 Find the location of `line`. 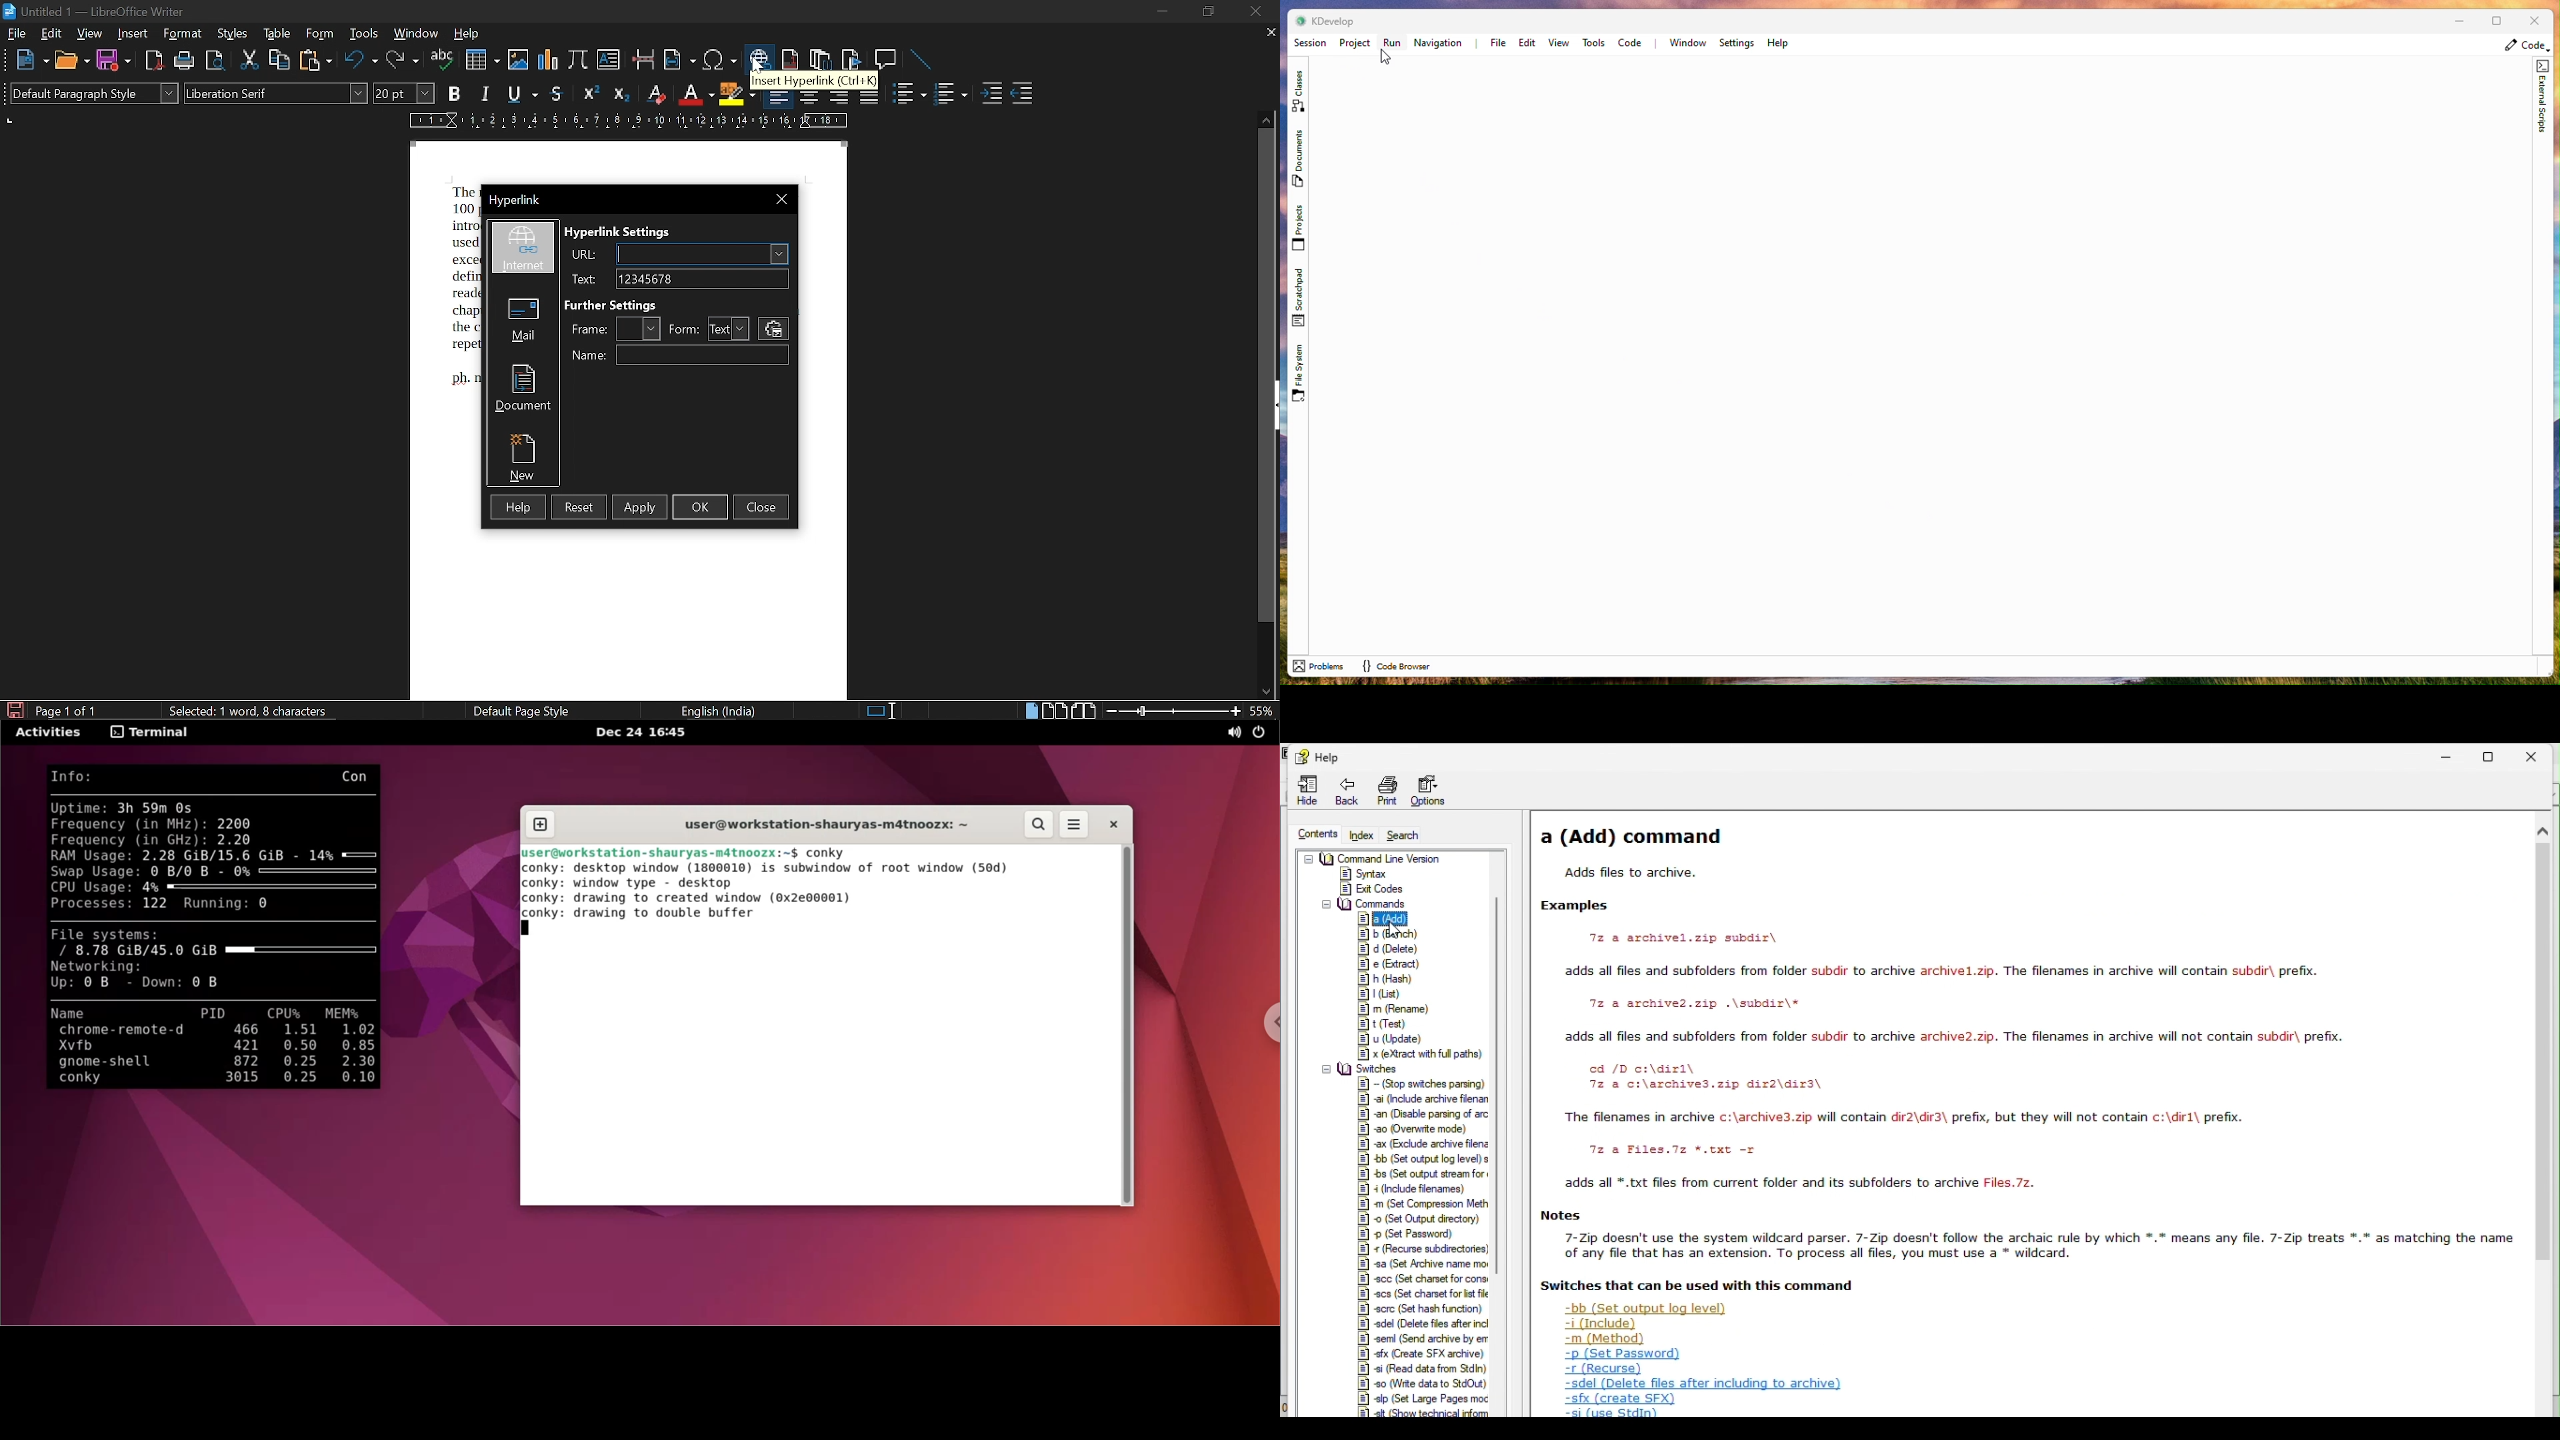

line is located at coordinates (920, 59).